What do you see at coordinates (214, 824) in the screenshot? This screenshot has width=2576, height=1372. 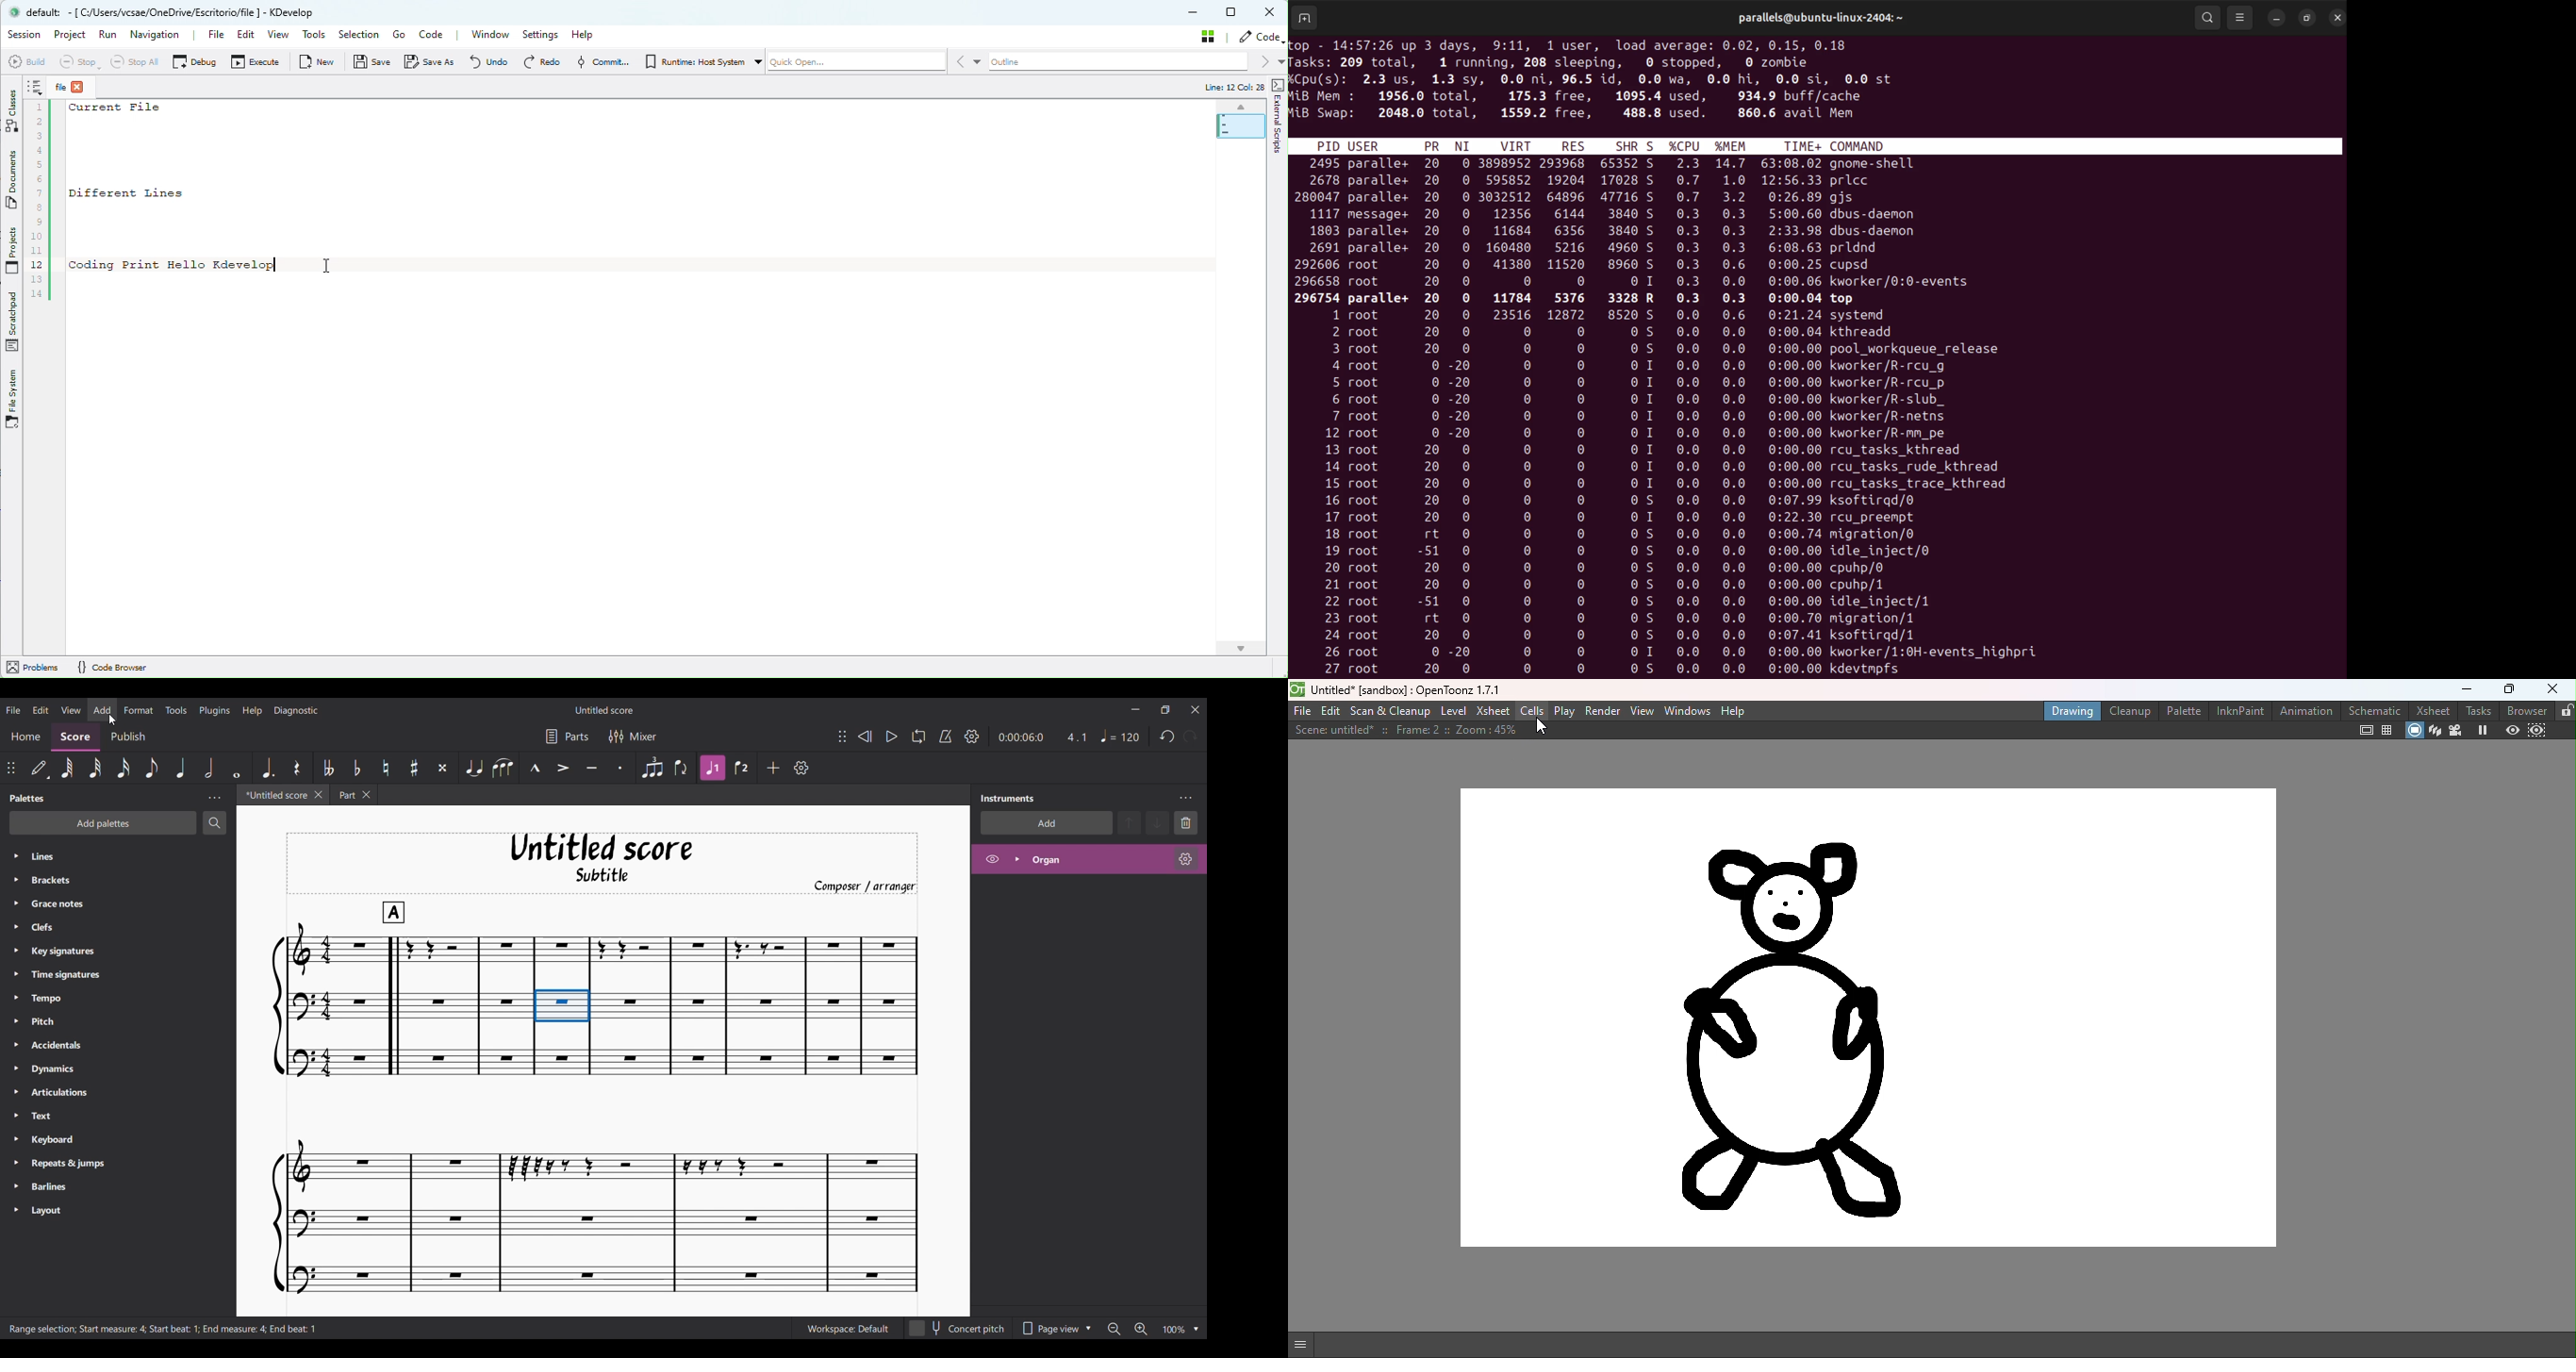 I see `Search` at bounding box center [214, 824].